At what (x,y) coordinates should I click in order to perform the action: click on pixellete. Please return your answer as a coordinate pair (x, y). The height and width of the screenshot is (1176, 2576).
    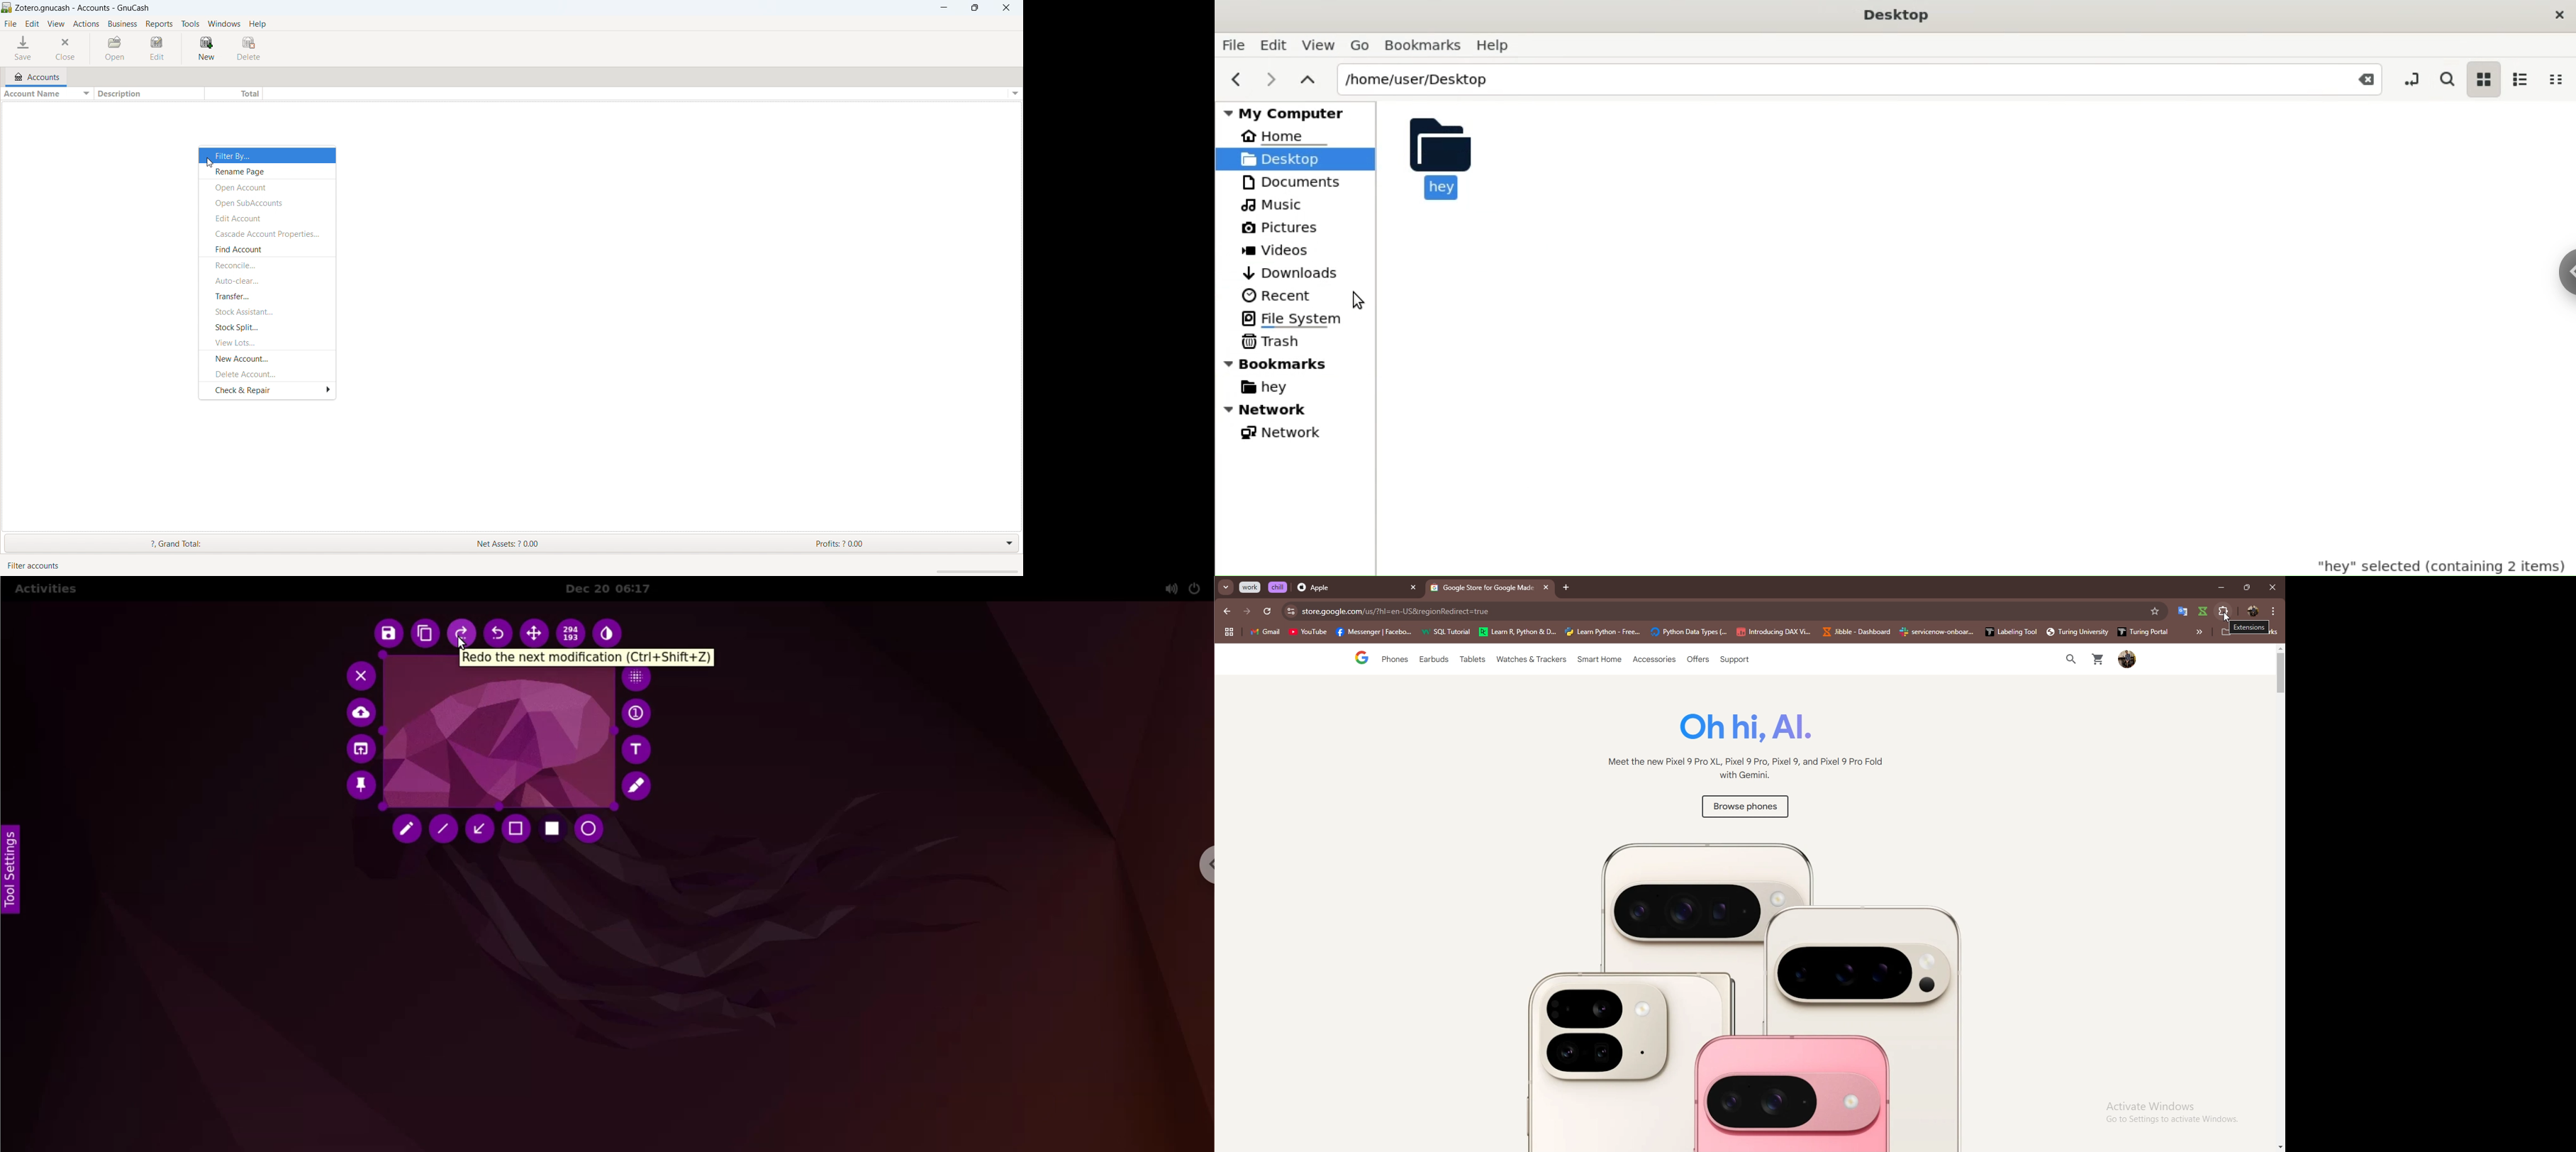
    Looking at the image, I should click on (638, 680).